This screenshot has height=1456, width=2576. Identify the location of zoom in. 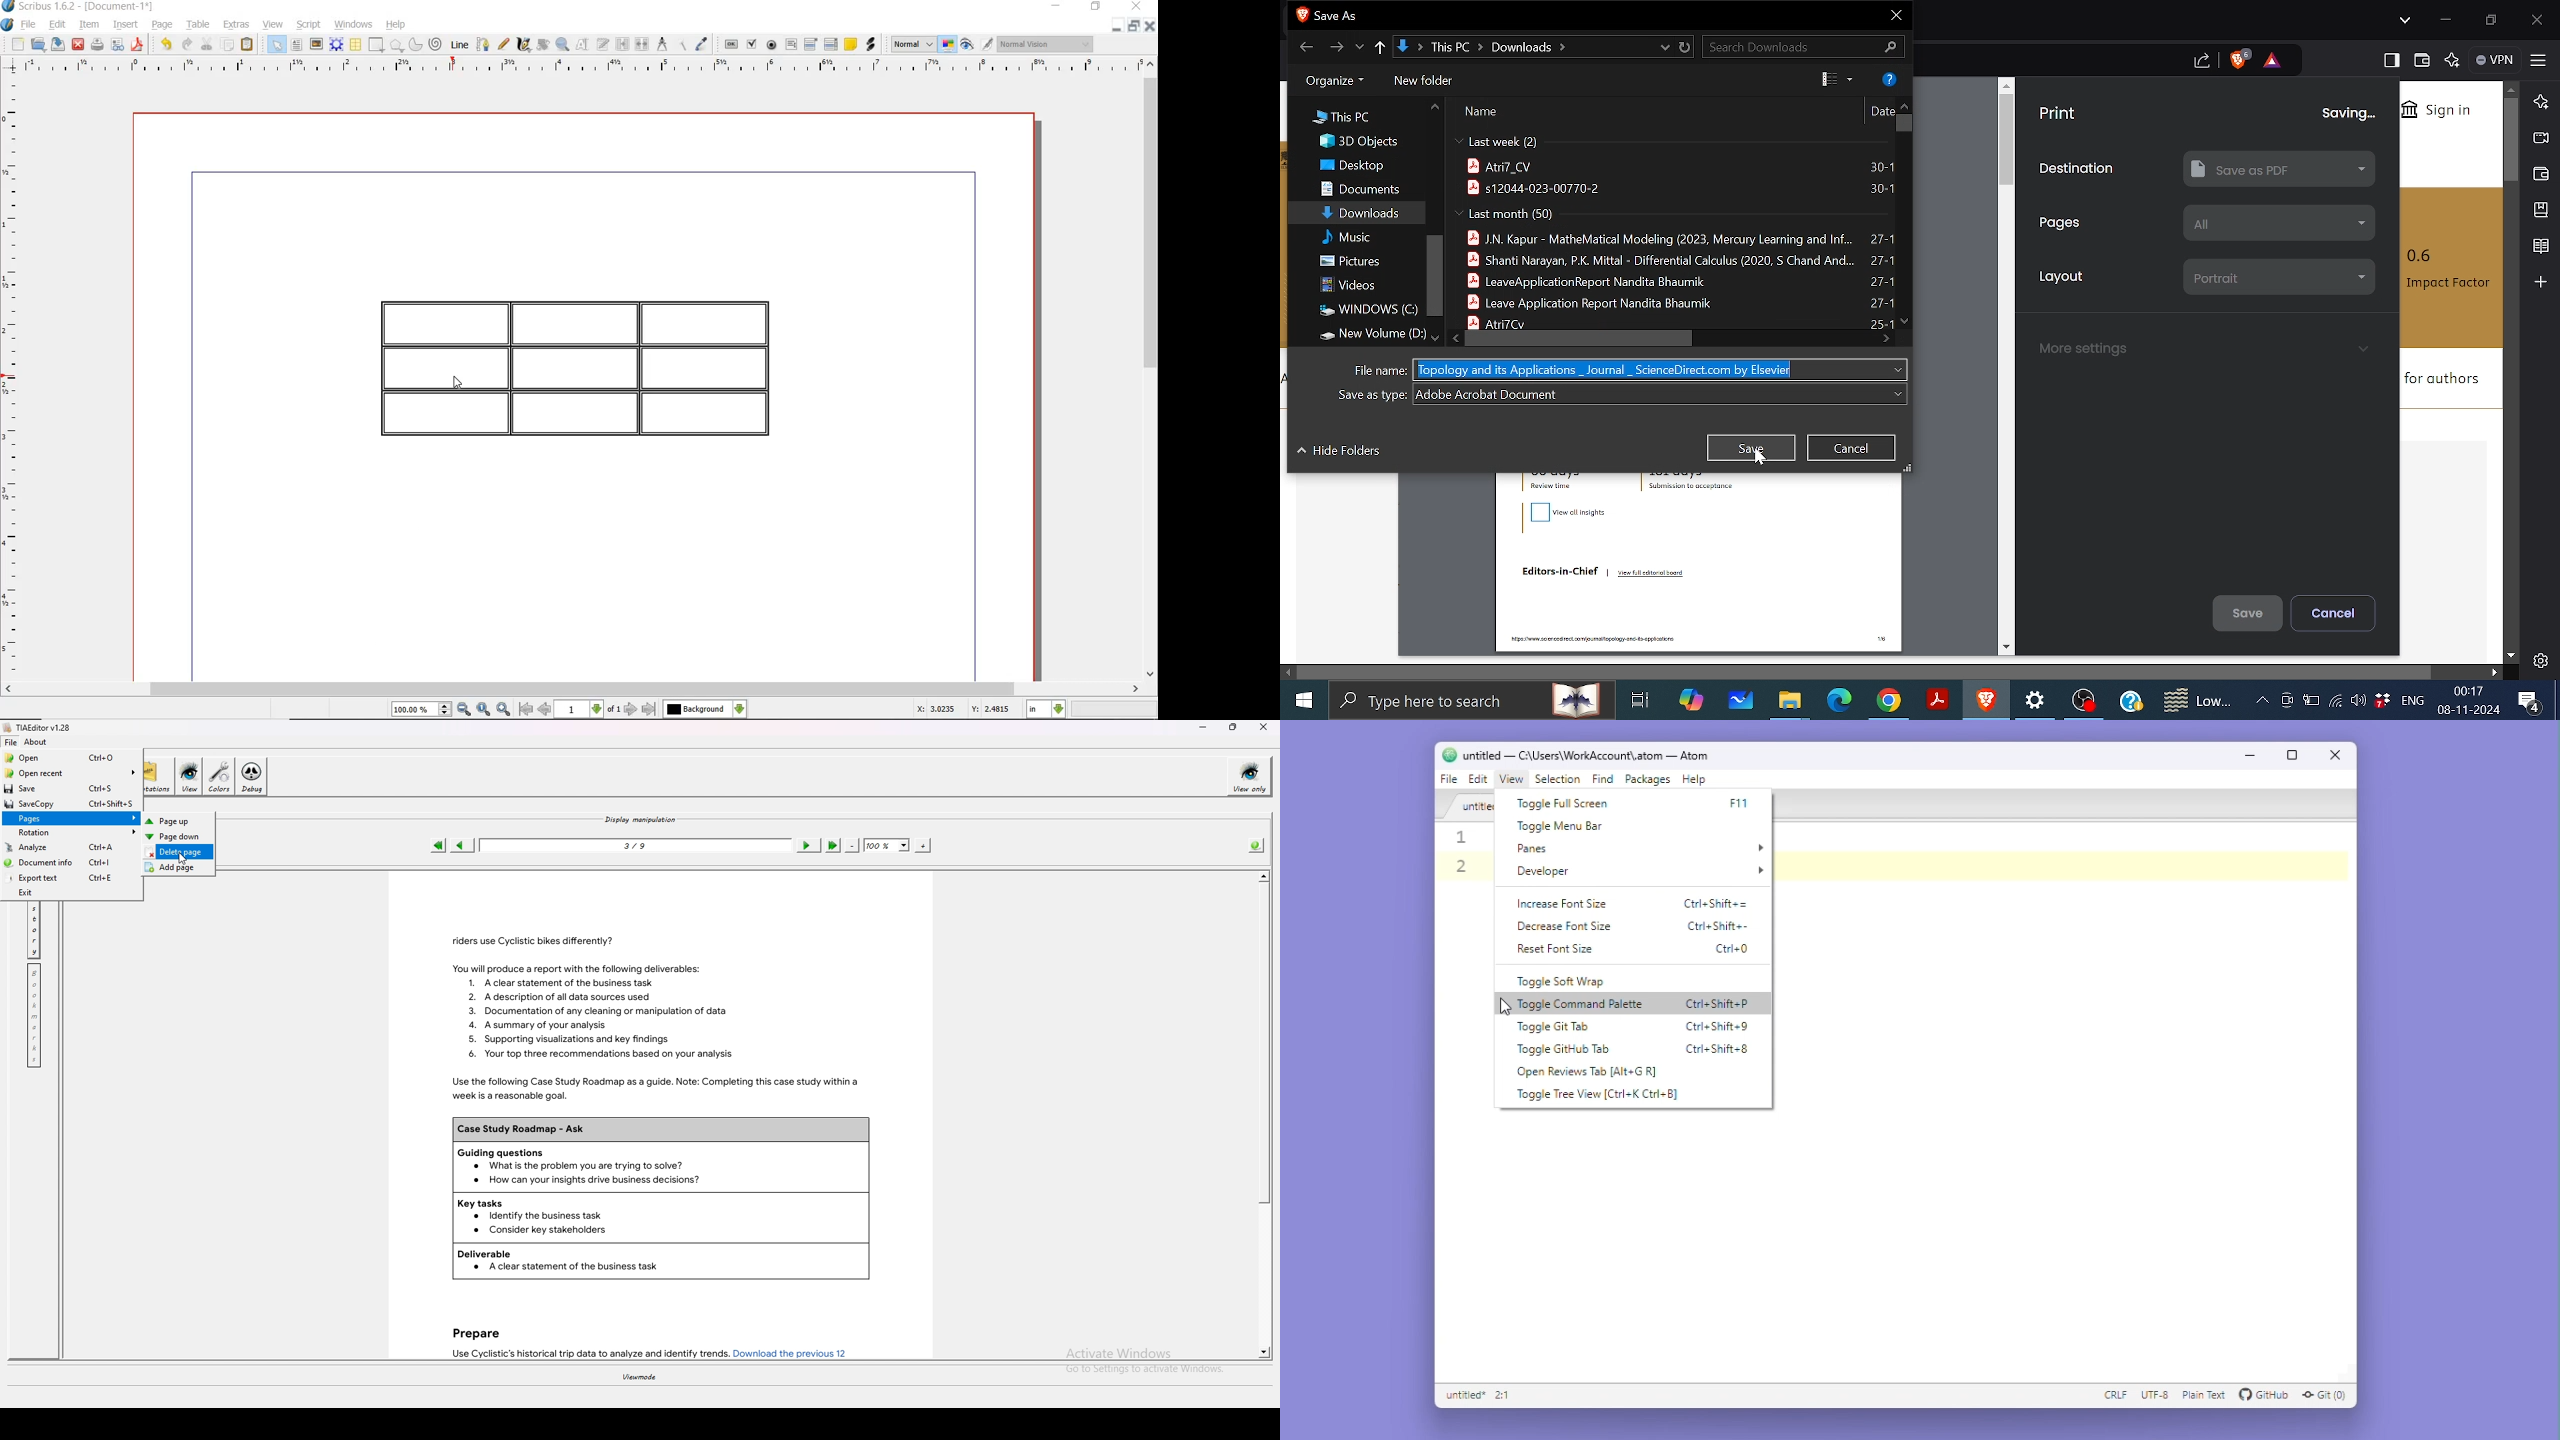
(504, 709).